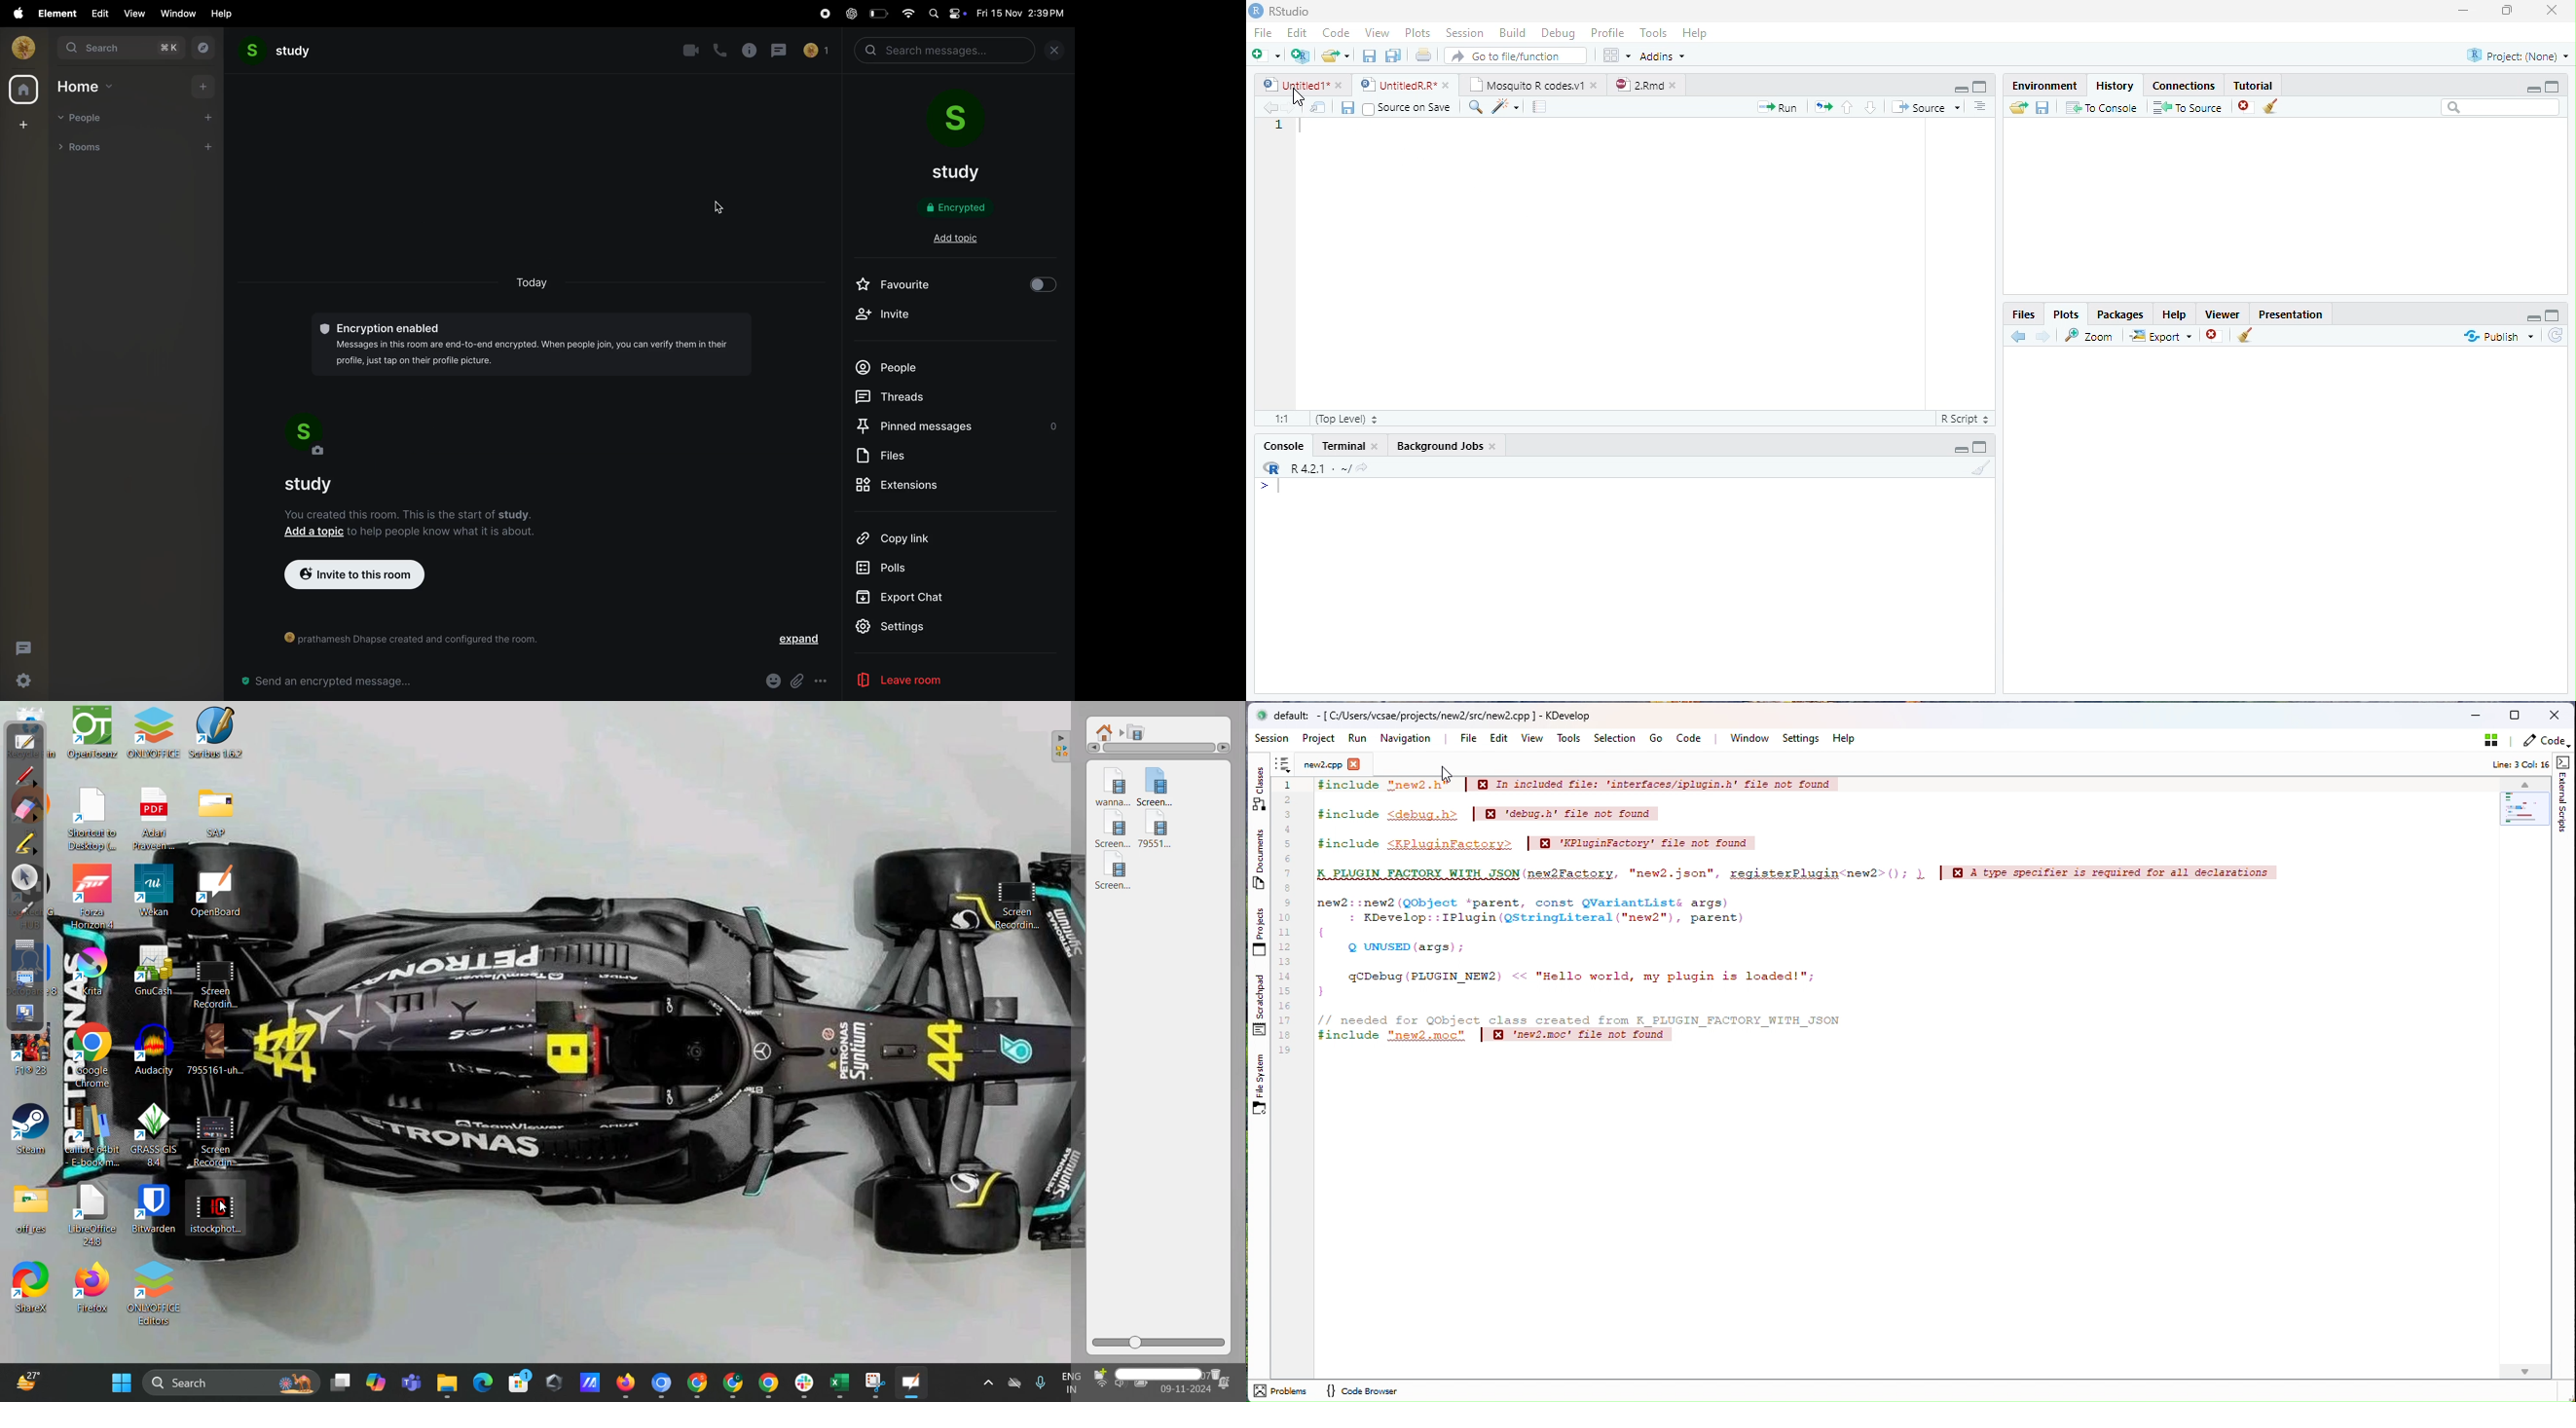 The image size is (2576, 1428). What do you see at coordinates (1352, 445) in the screenshot?
I see `Terminal` at bounding box center [1352, 445].